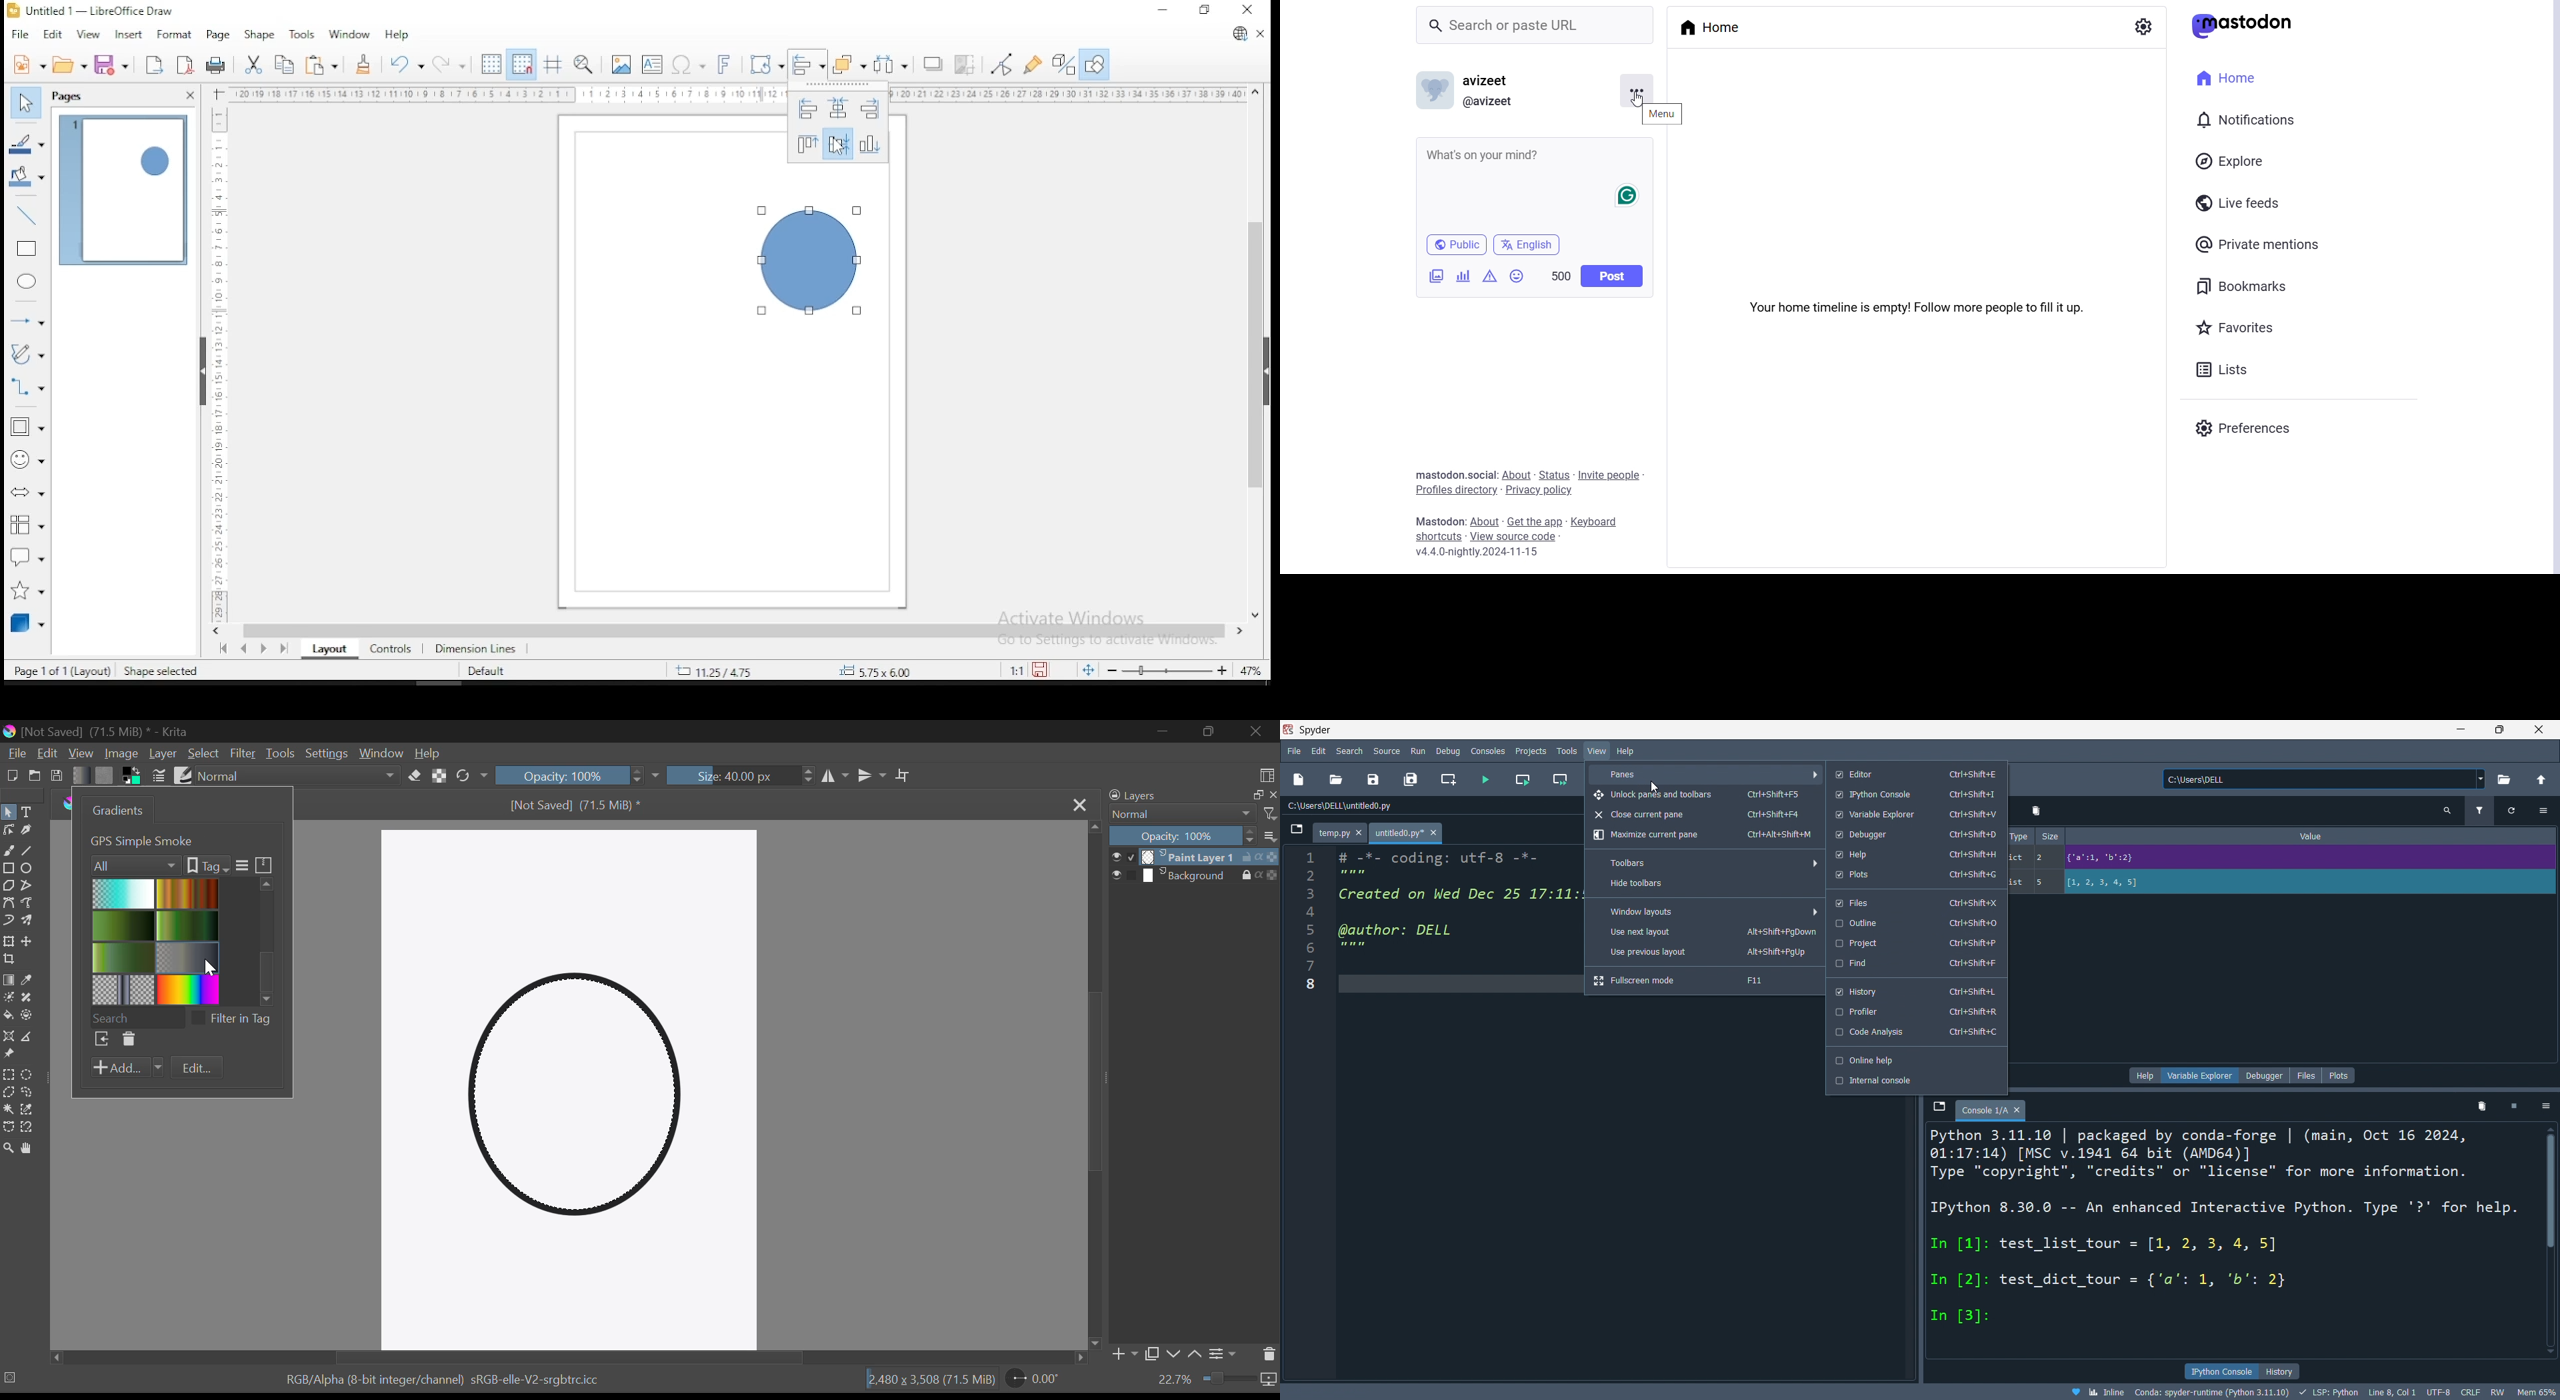  Describe the element at coordinates (2505, 730) in the screenshot. I see `maximize` at that location.